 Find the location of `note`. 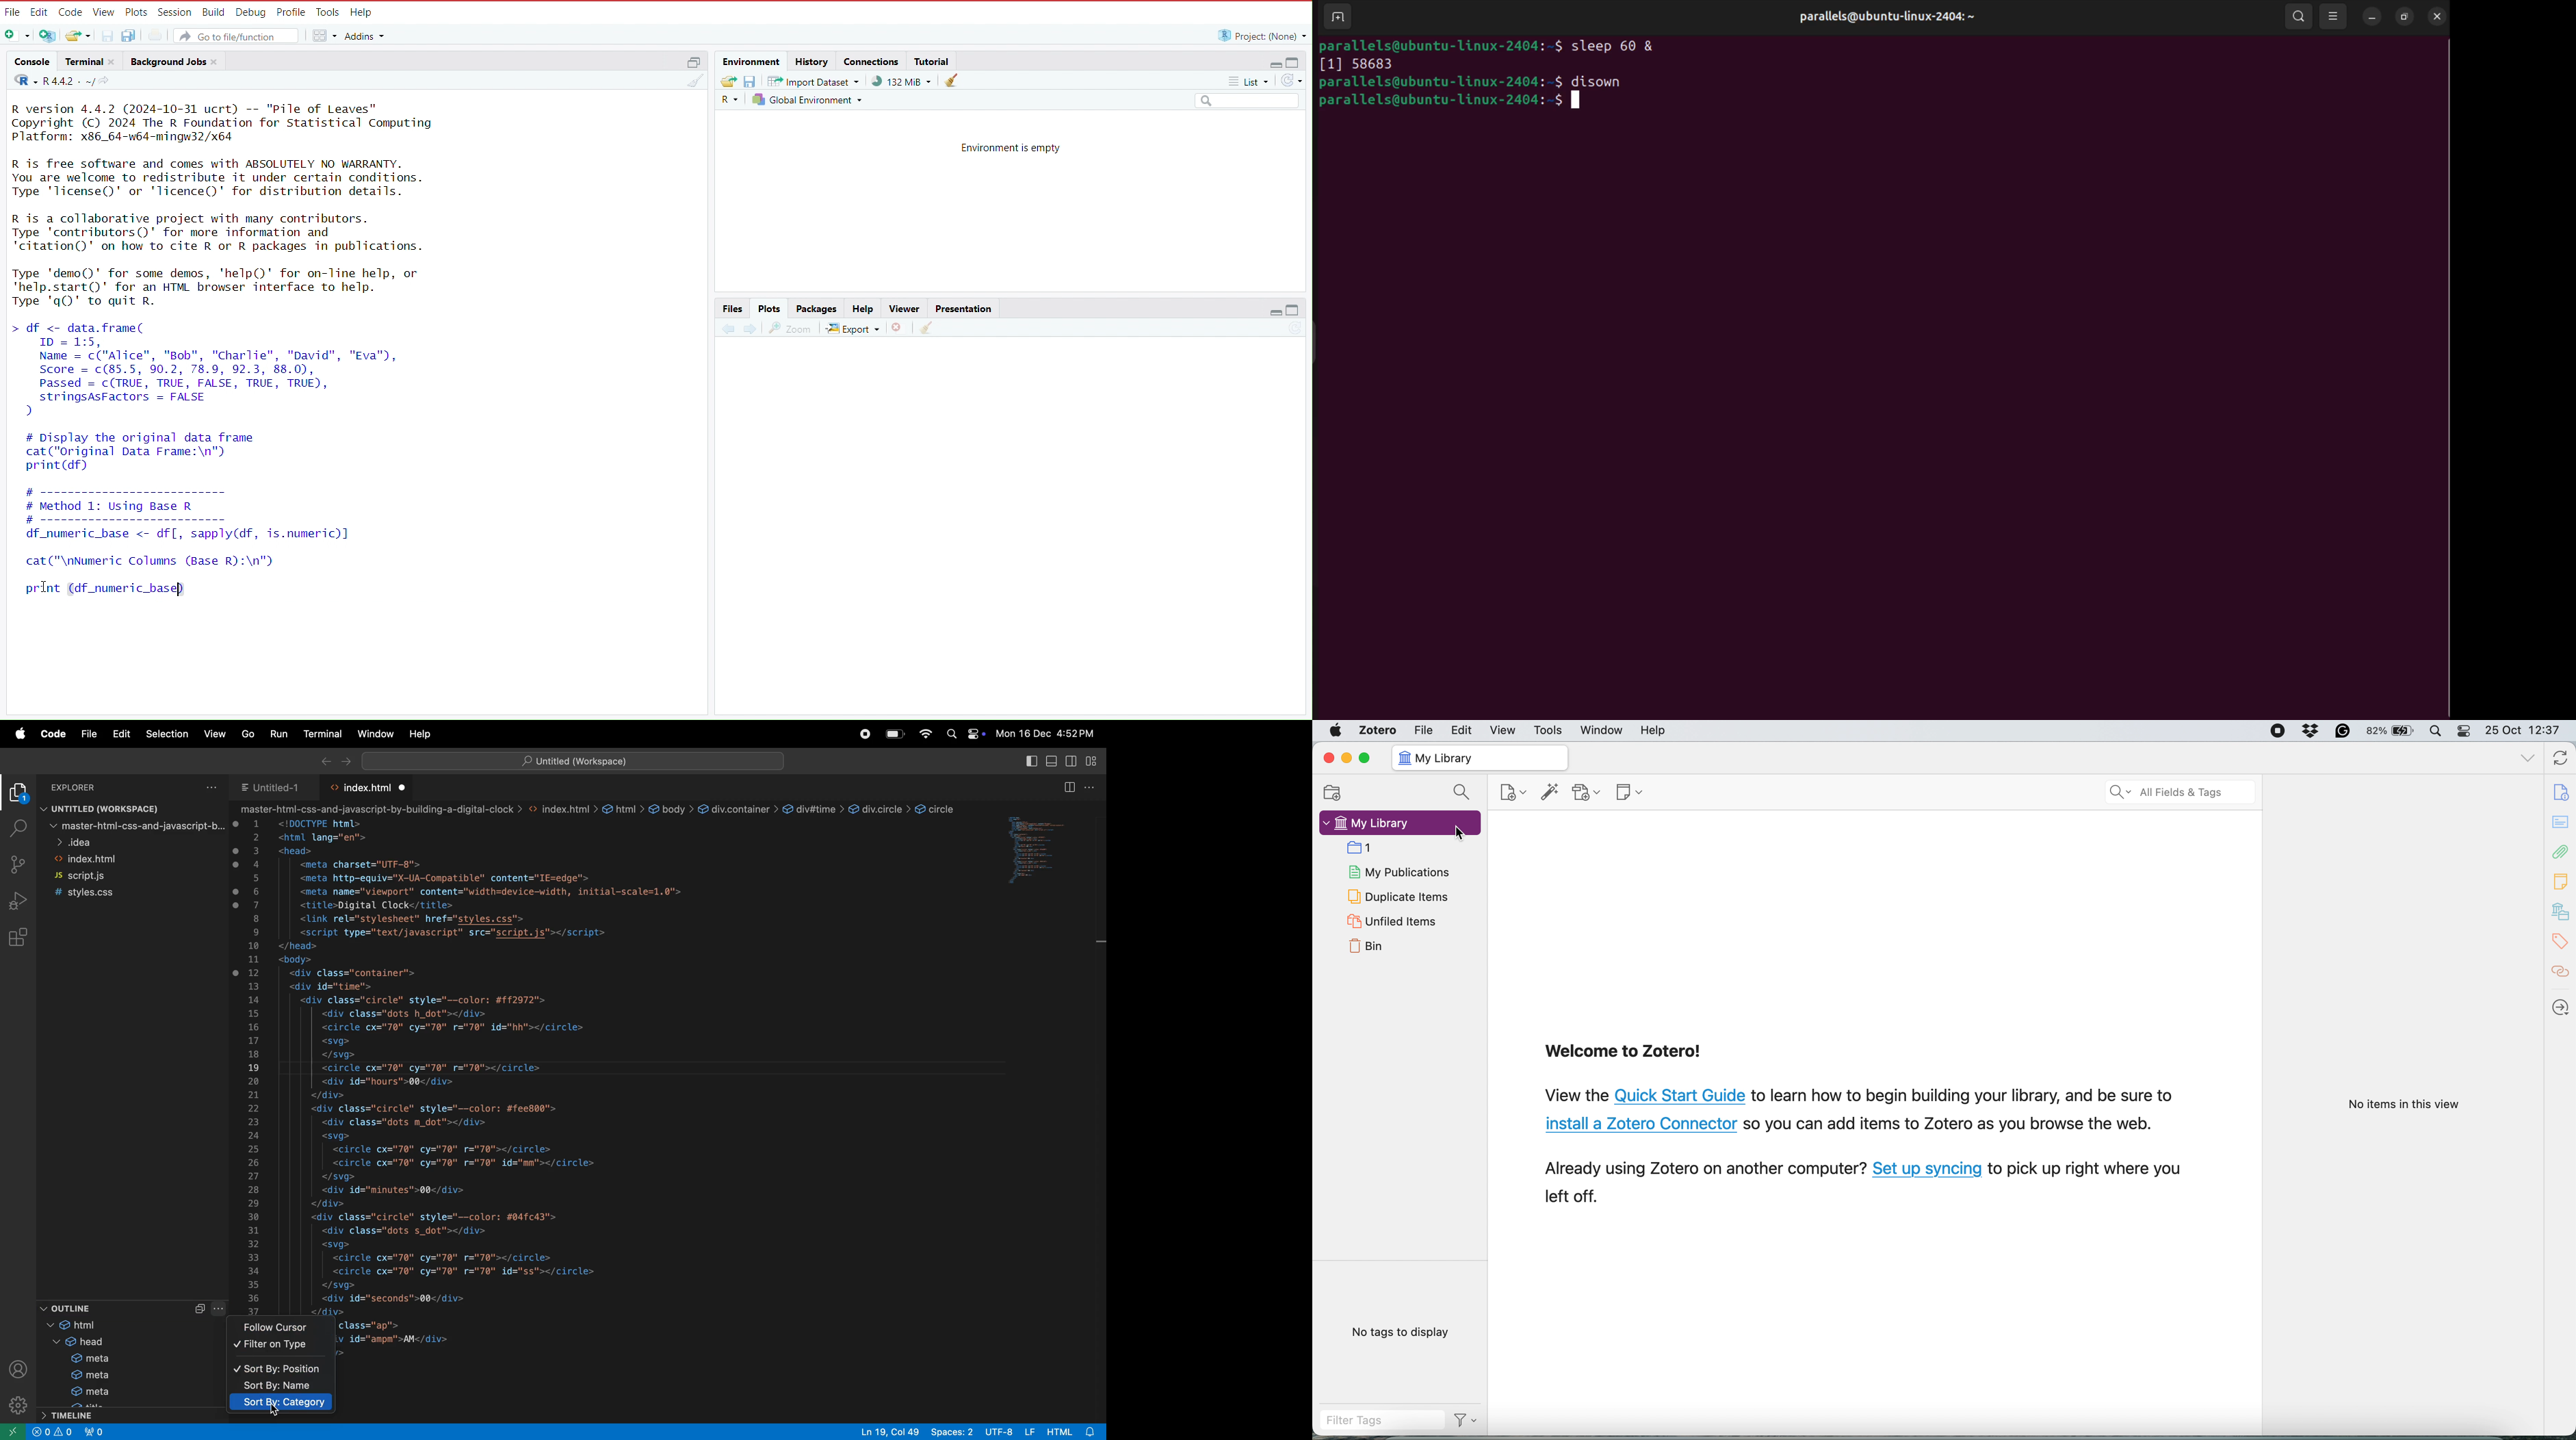

note is located at coordinates (2561, 884).